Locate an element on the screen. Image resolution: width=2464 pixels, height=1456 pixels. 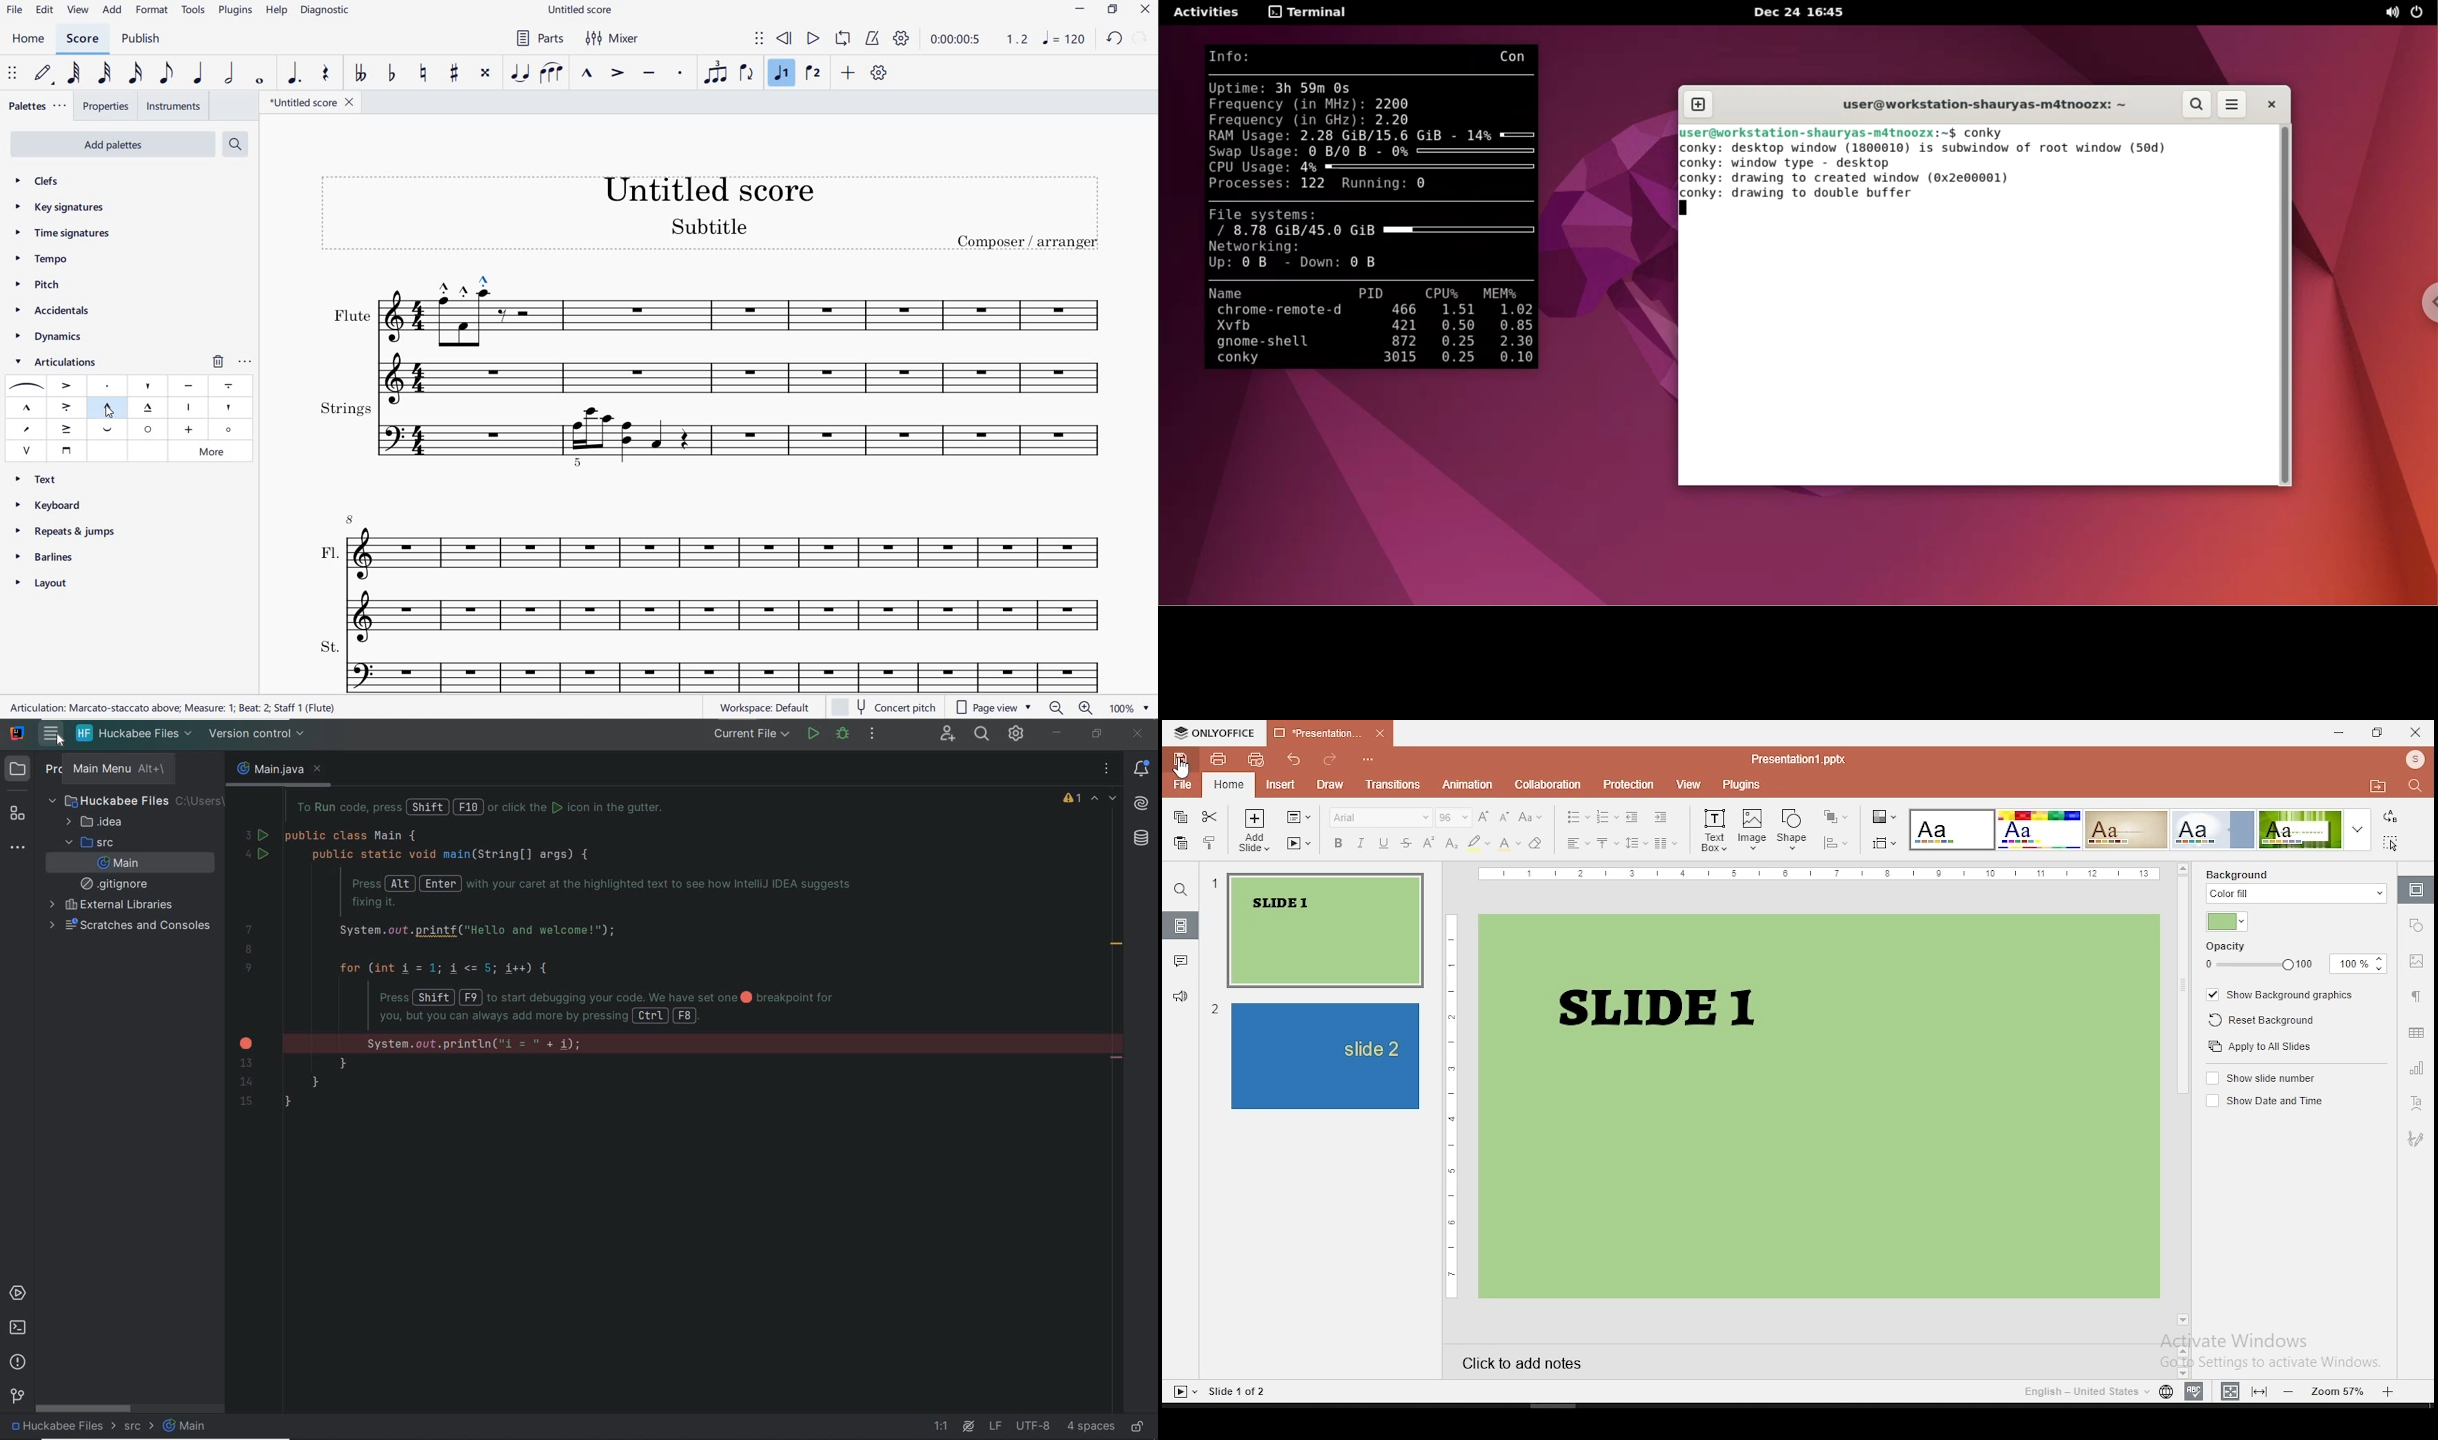
more color theme is located at coordinates (2357, 829).